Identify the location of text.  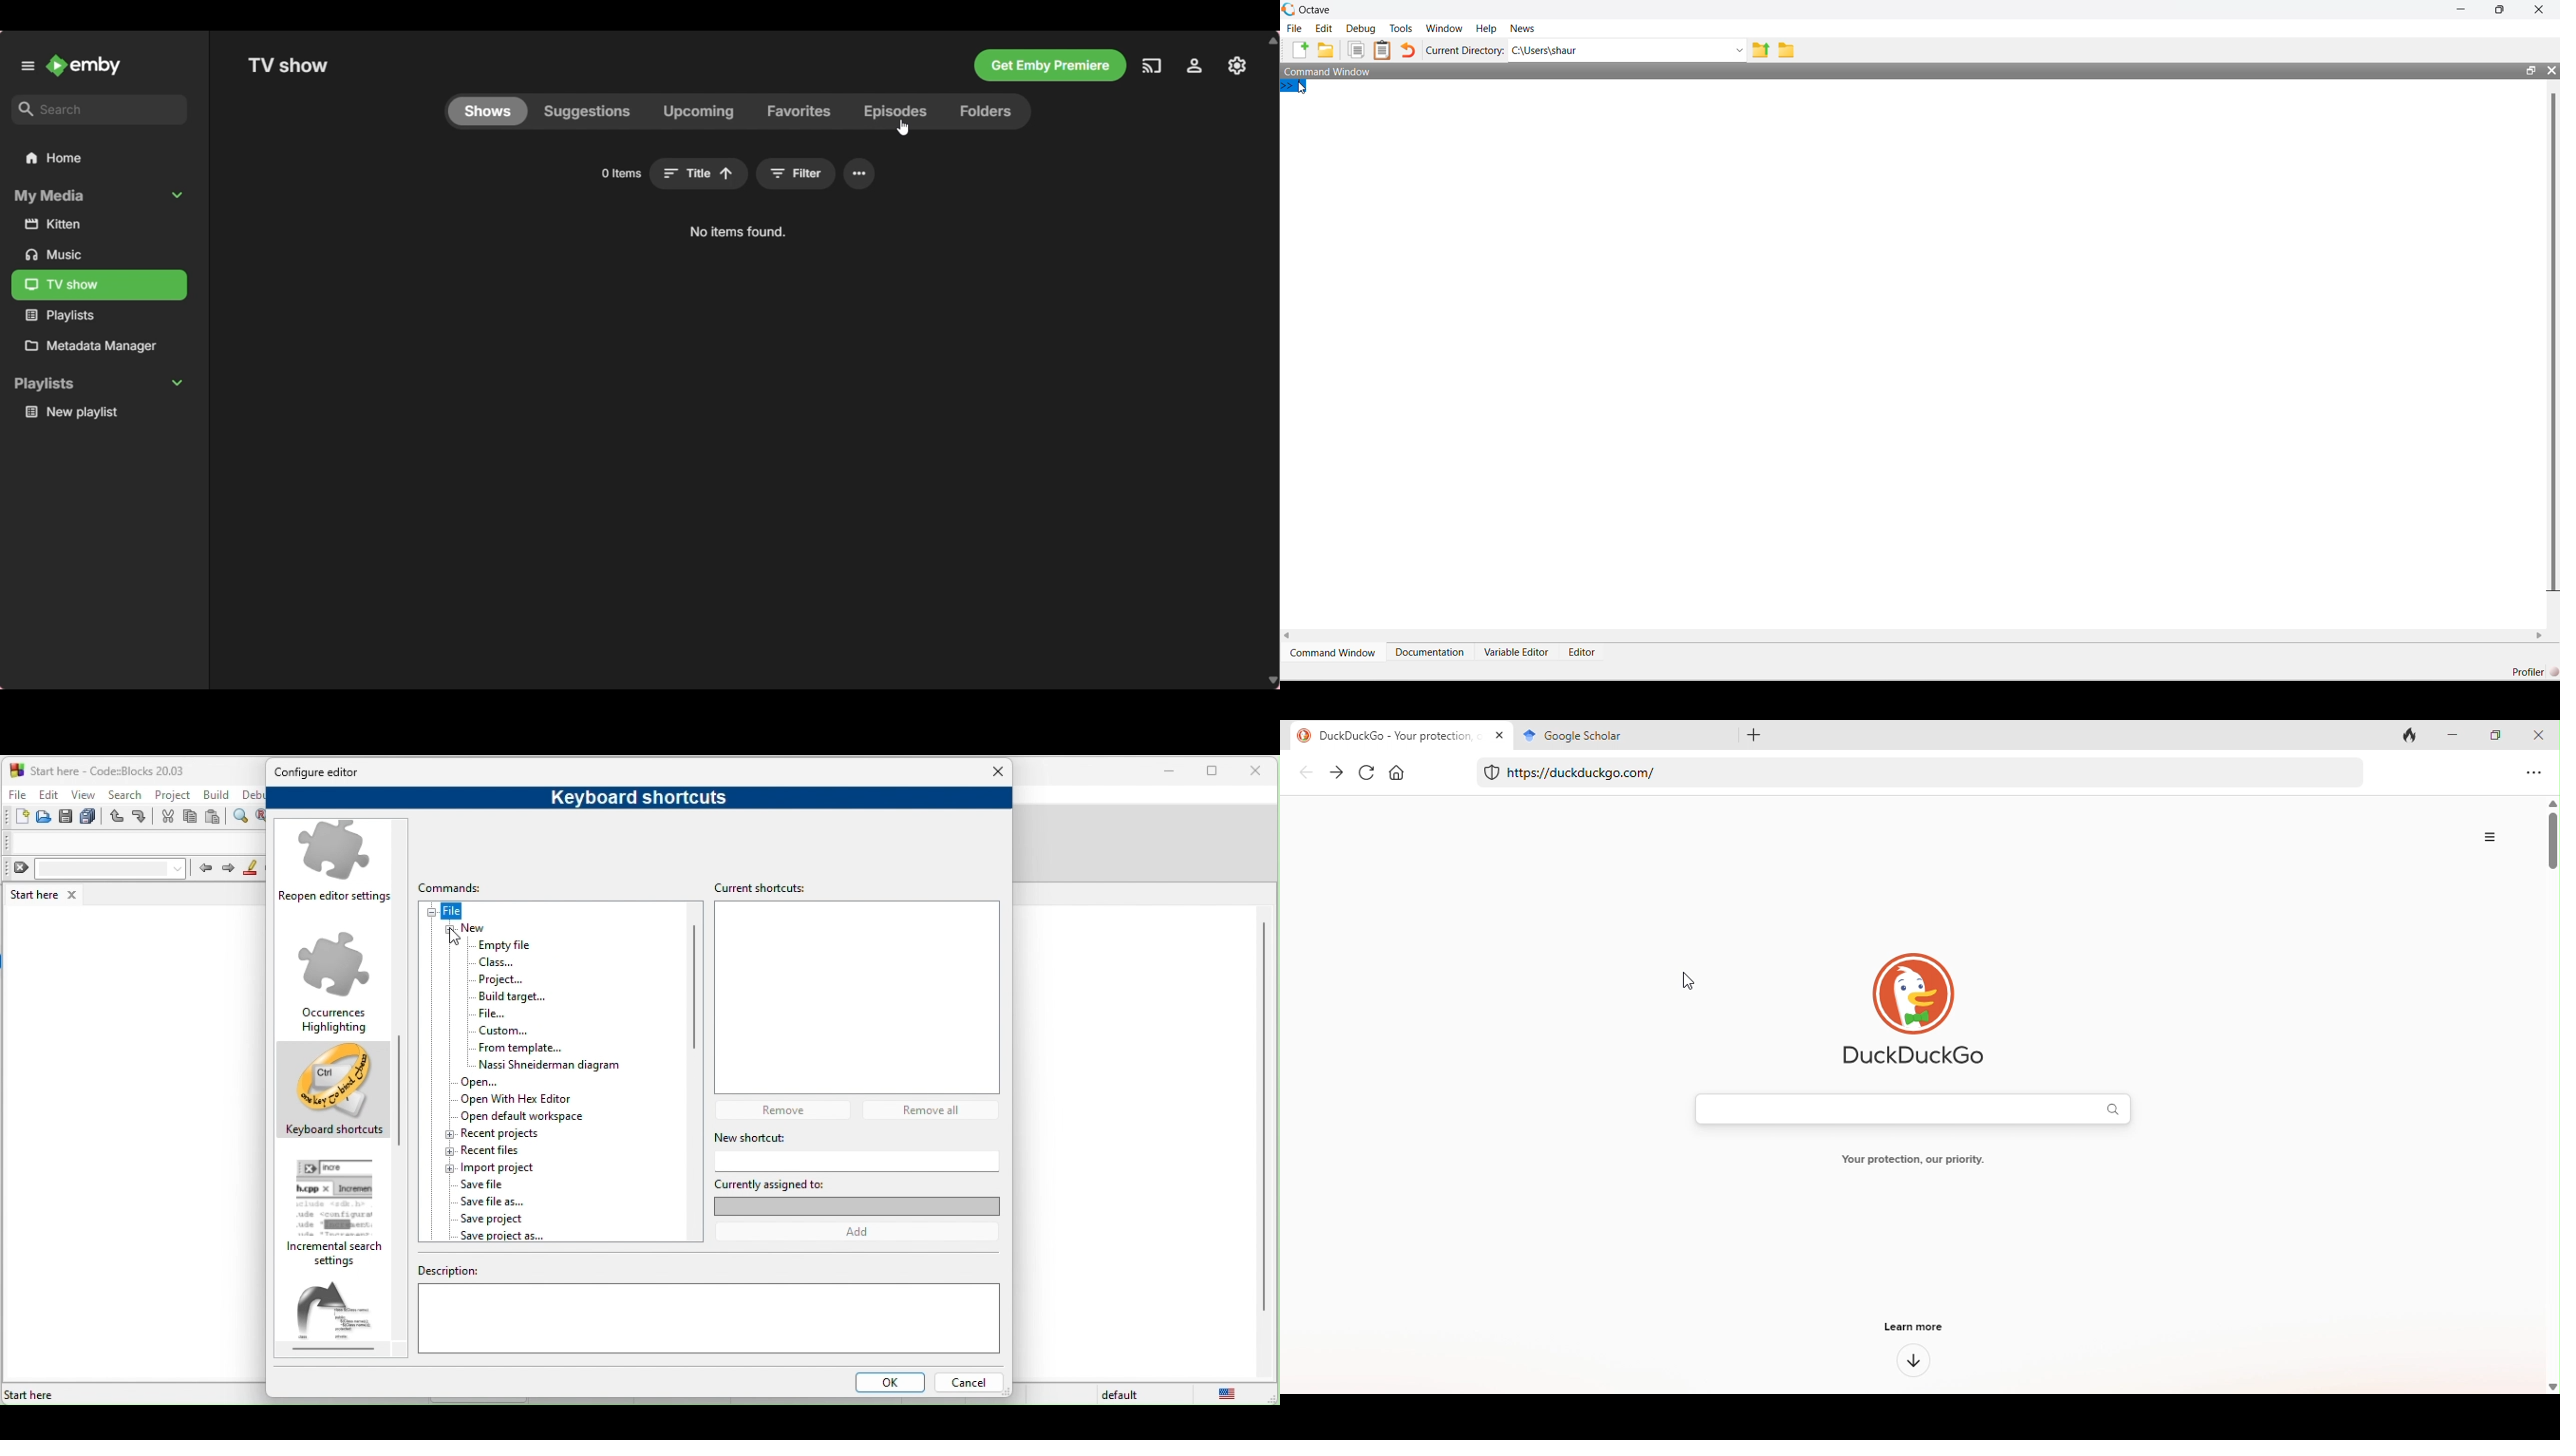
(1913, 1159).